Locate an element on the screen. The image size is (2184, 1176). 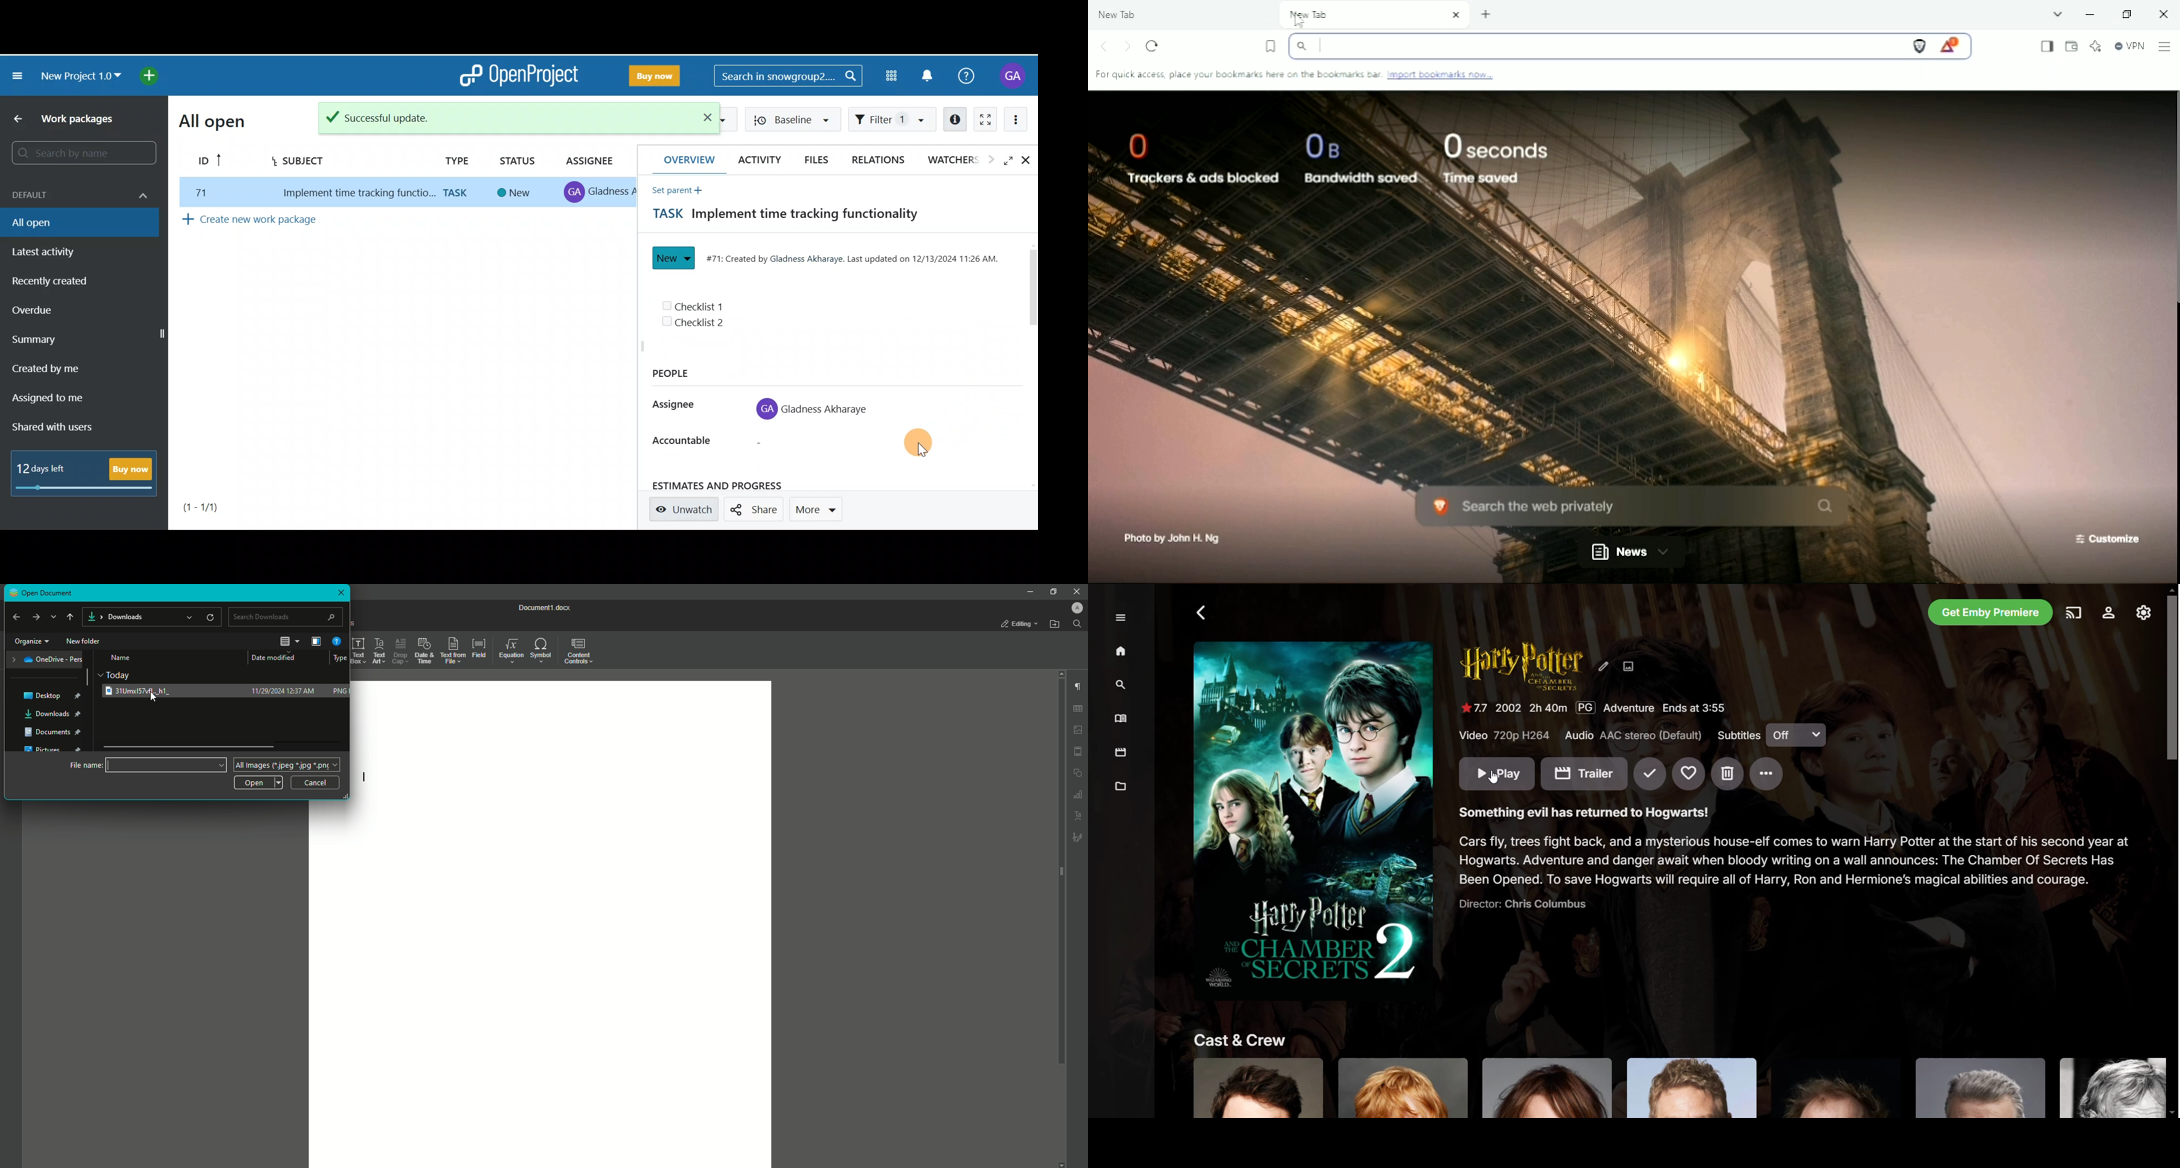
Field is located at coordinates (479, 649).